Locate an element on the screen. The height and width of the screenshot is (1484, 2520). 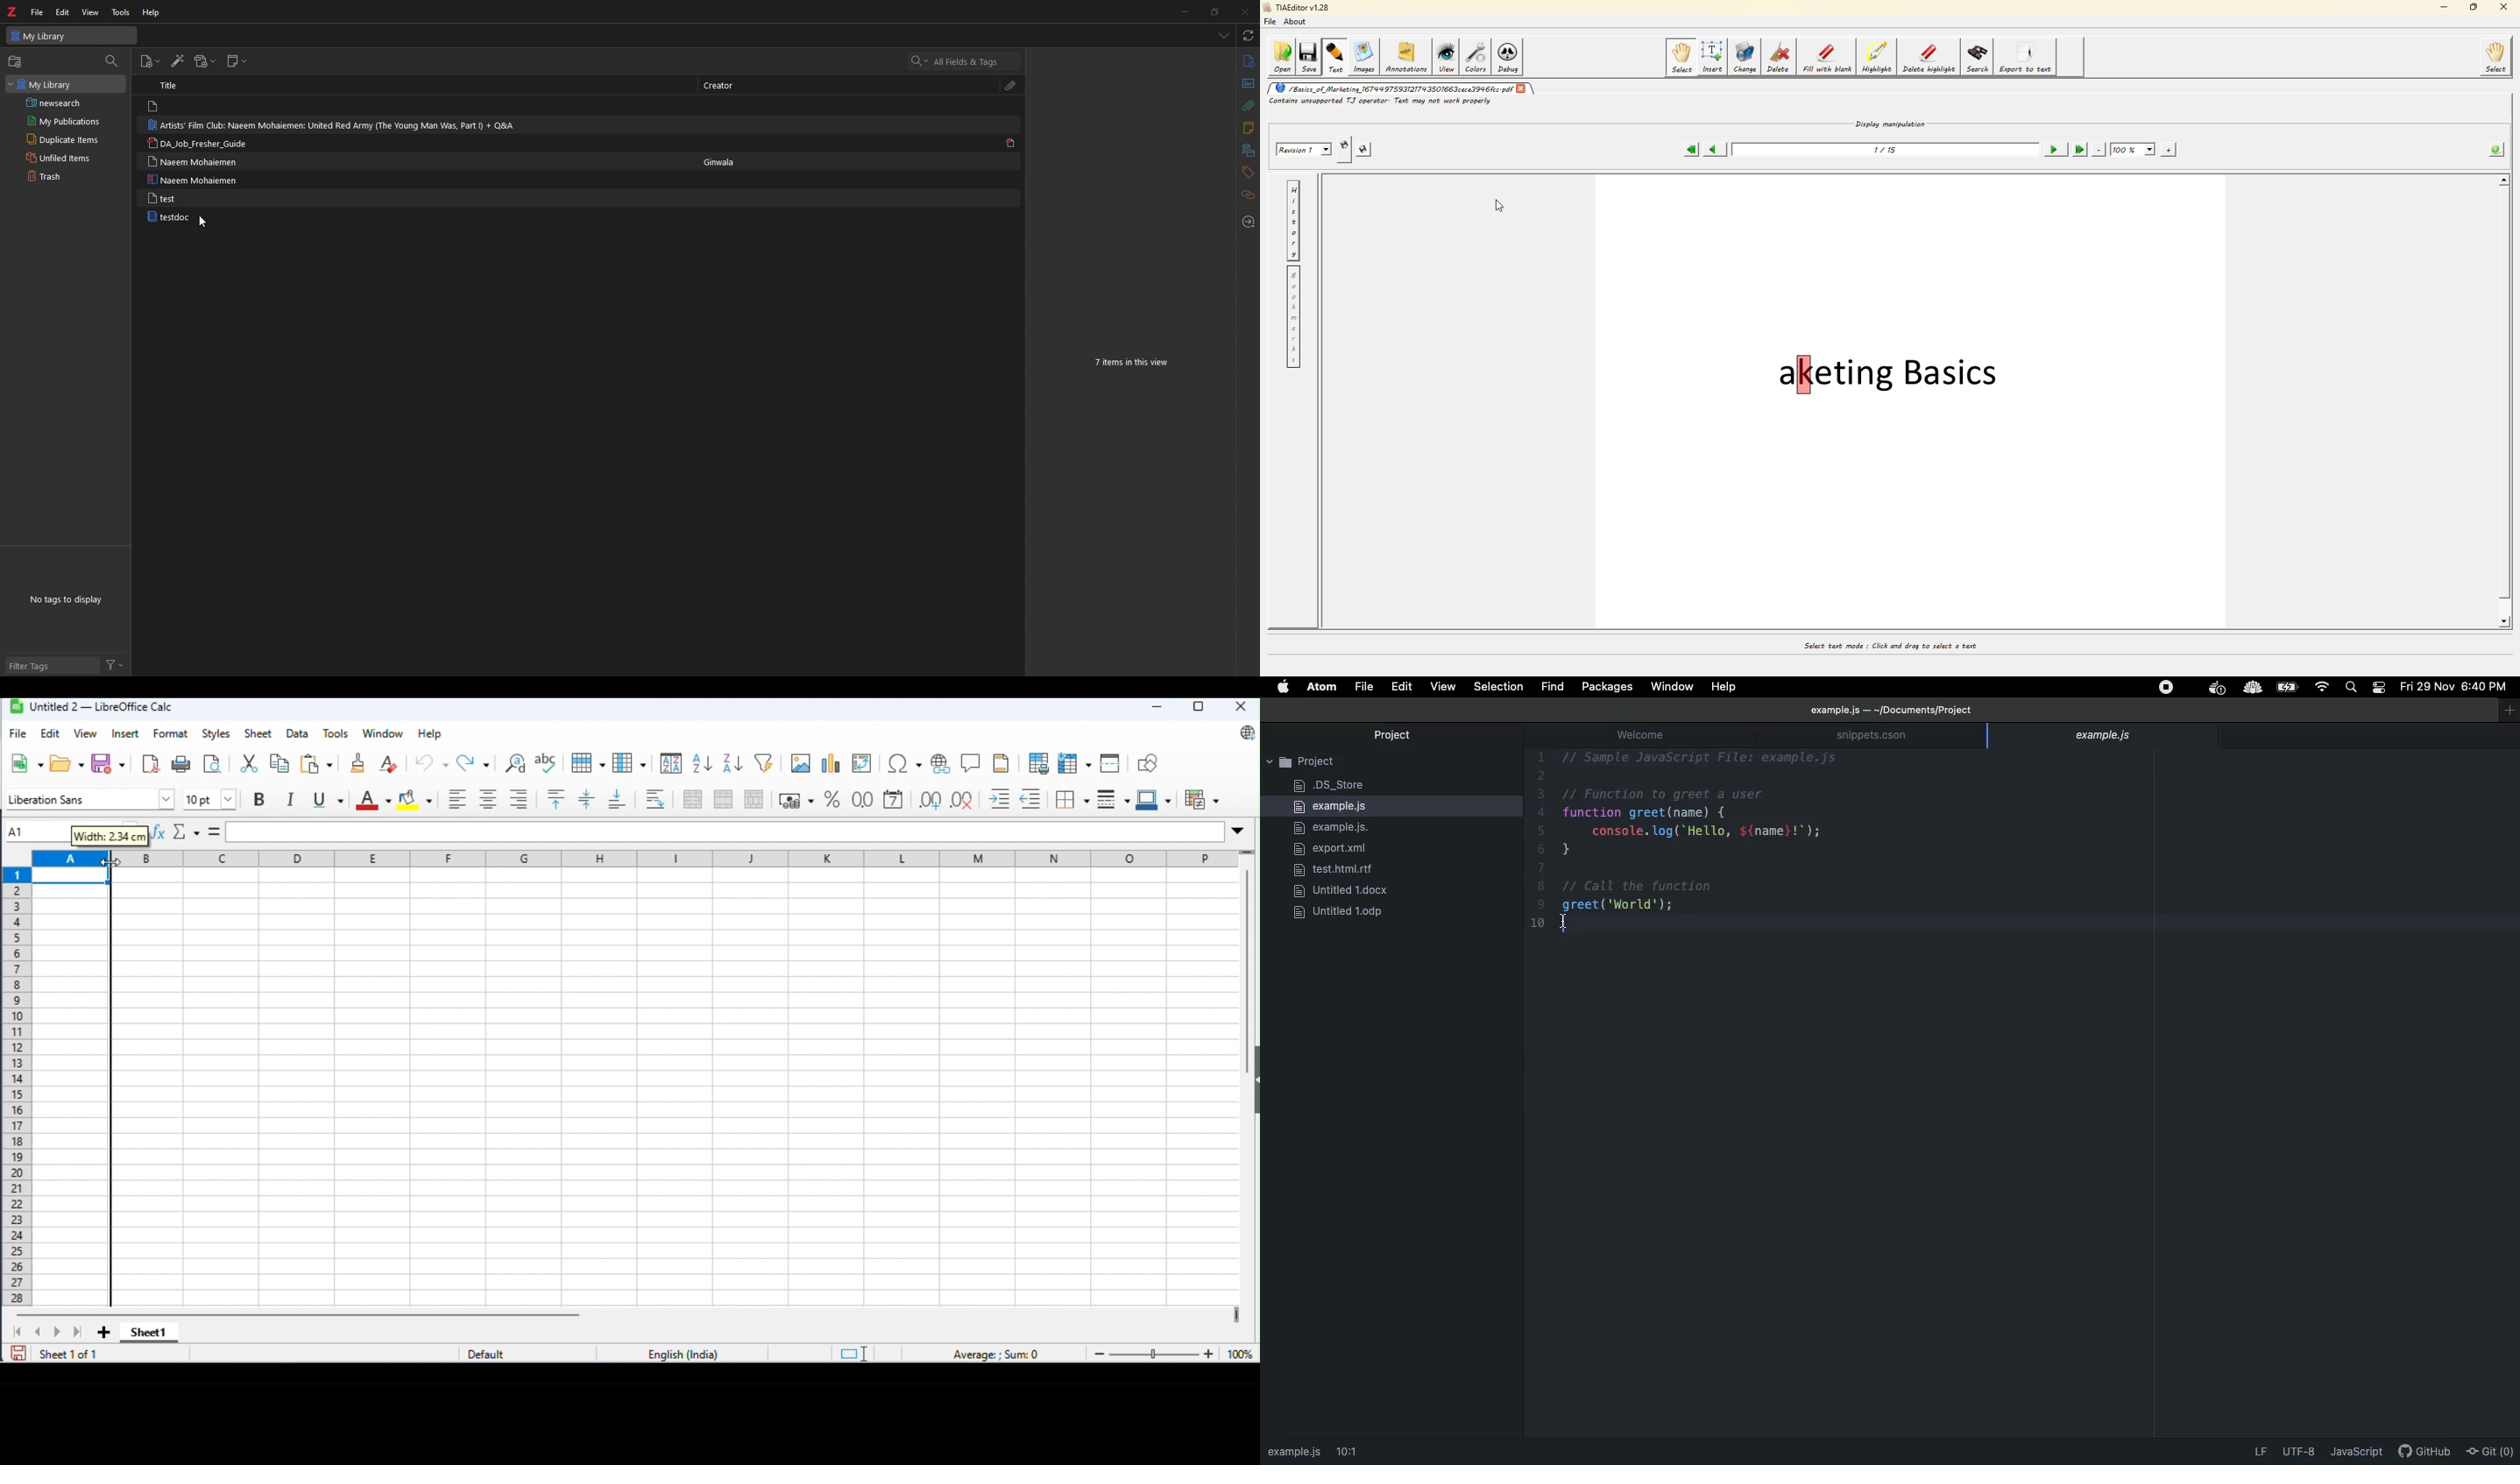
Unfiled Items is located at coordinates (60, 159).